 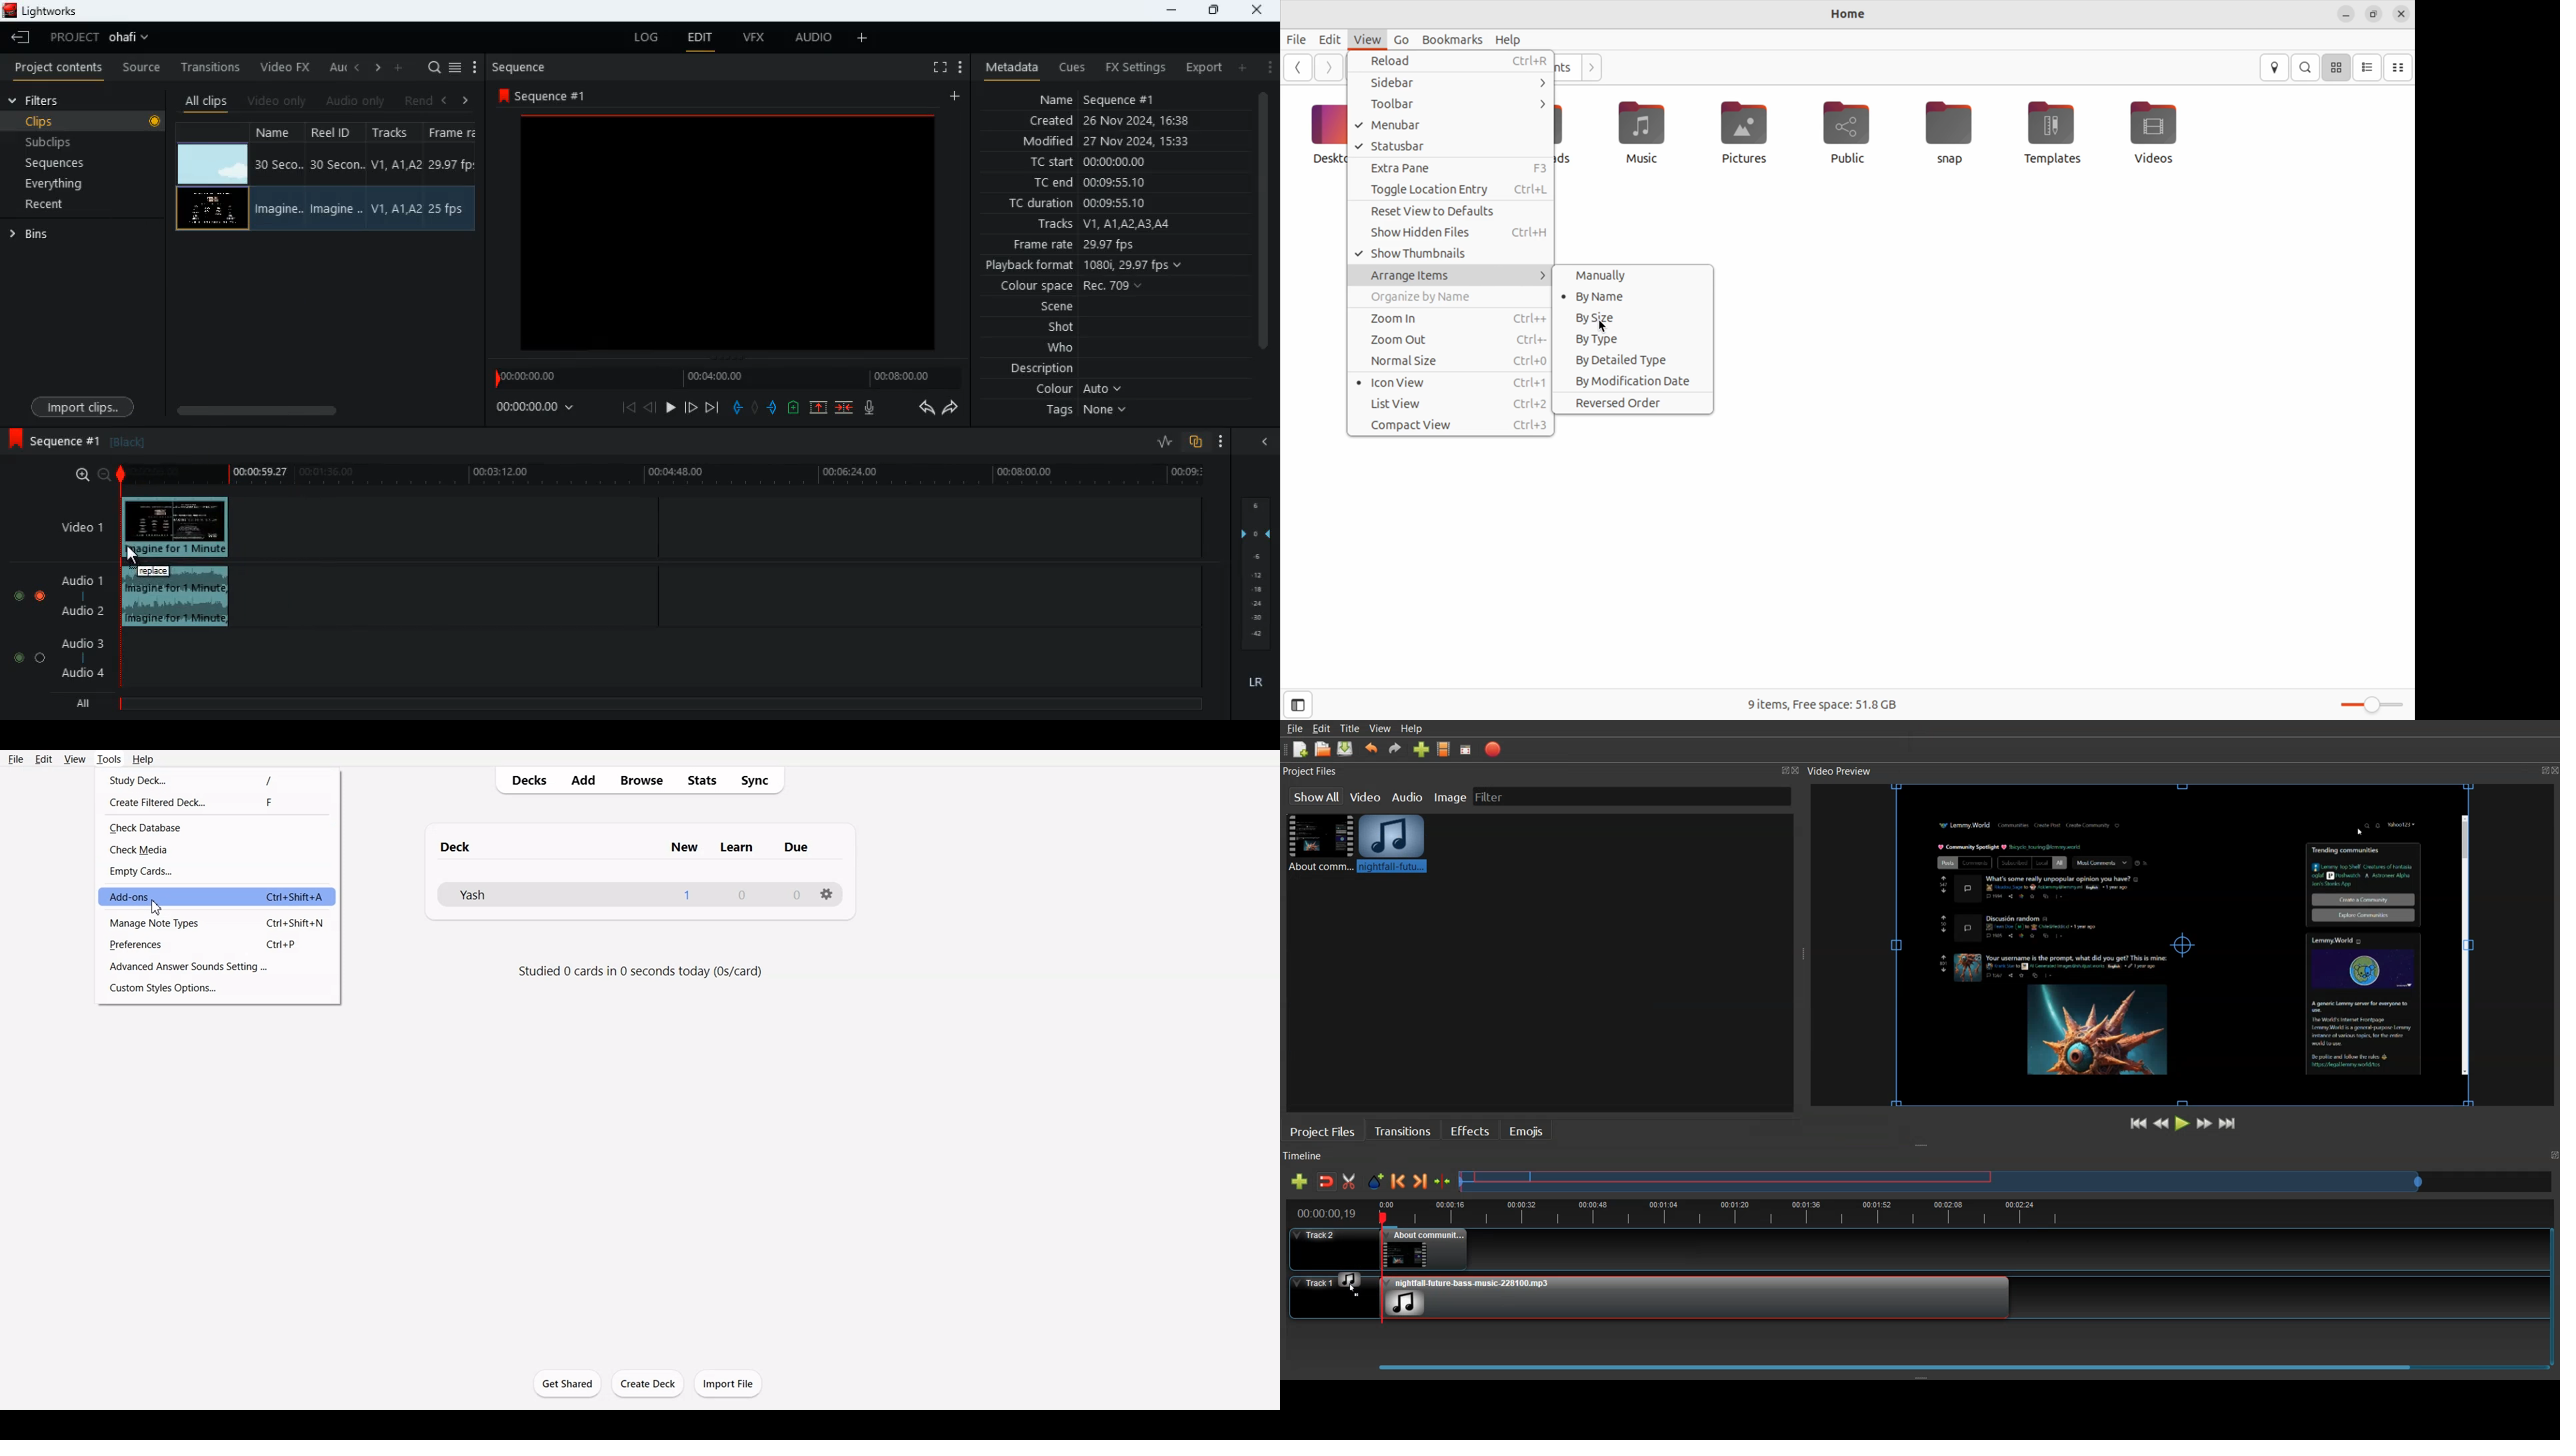 What do you see at coordinates (1120, 100) in the screenshot?
I see `name` at bounding box center [1120, 100].